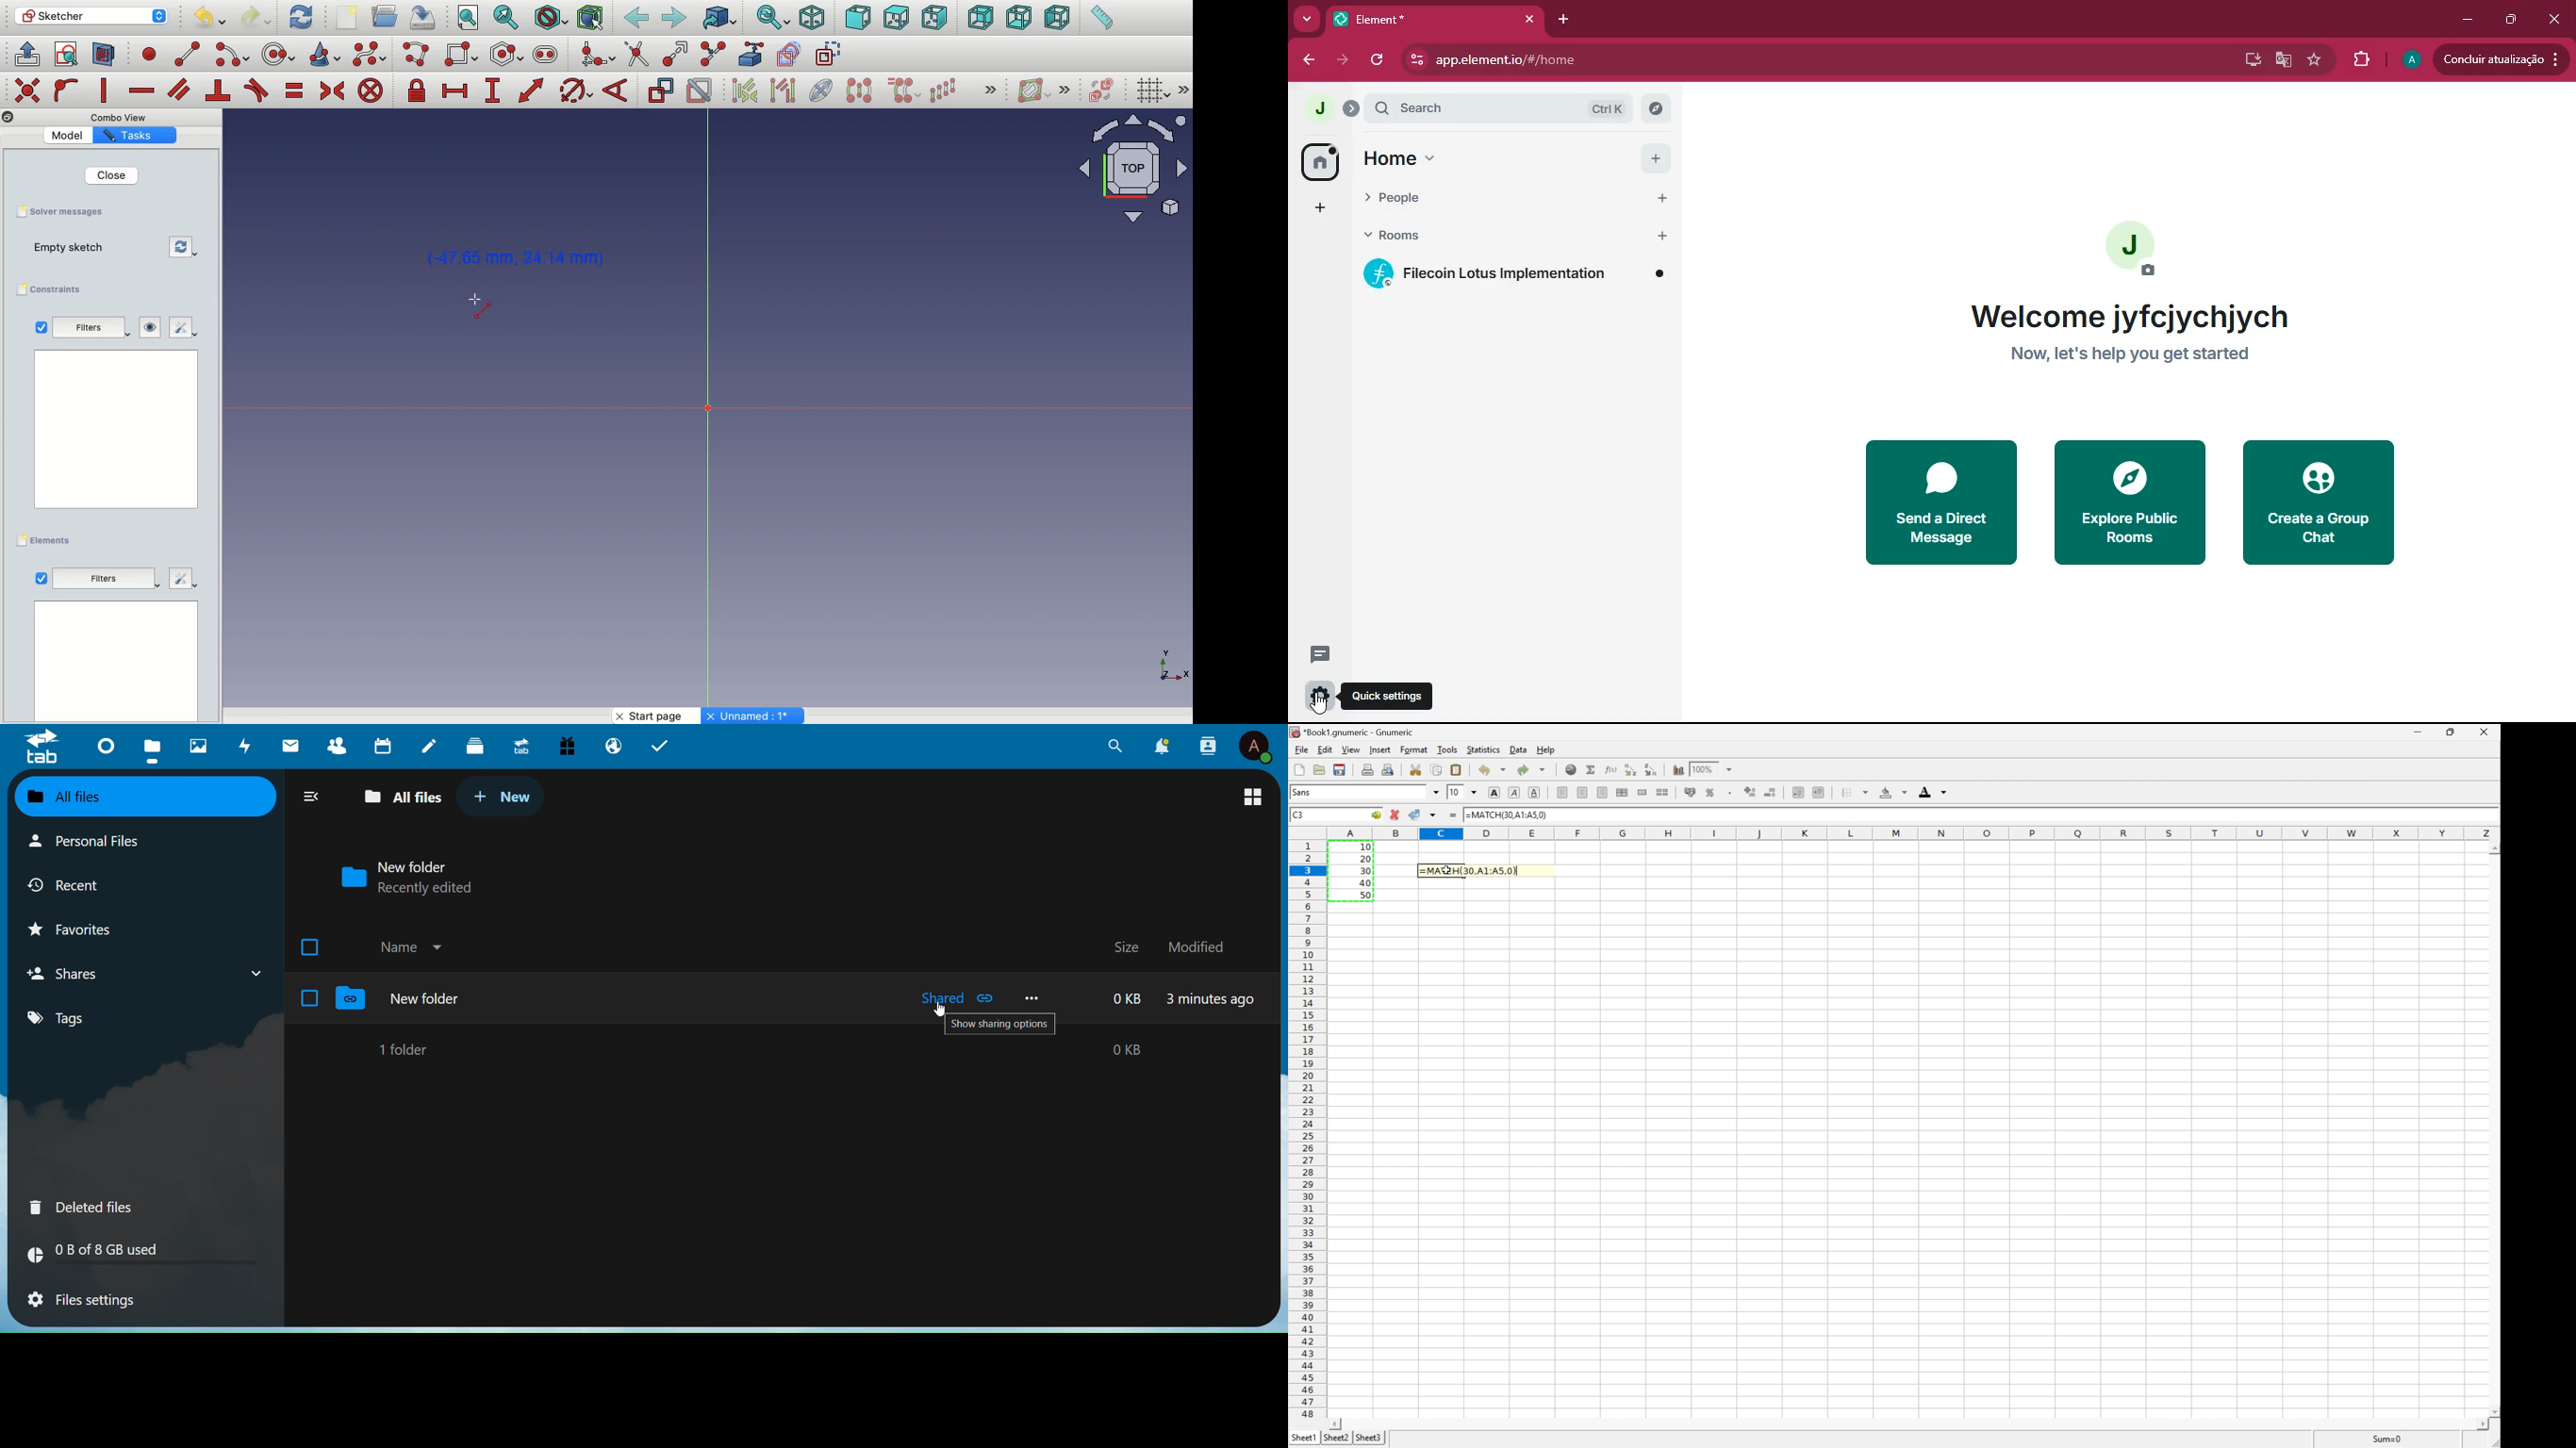 The height and width of the screenshot is (1456, 2576). What do you see at coordinates (895, 19) in the screenshot?
I see `Top` at bounding box center [895, 19].